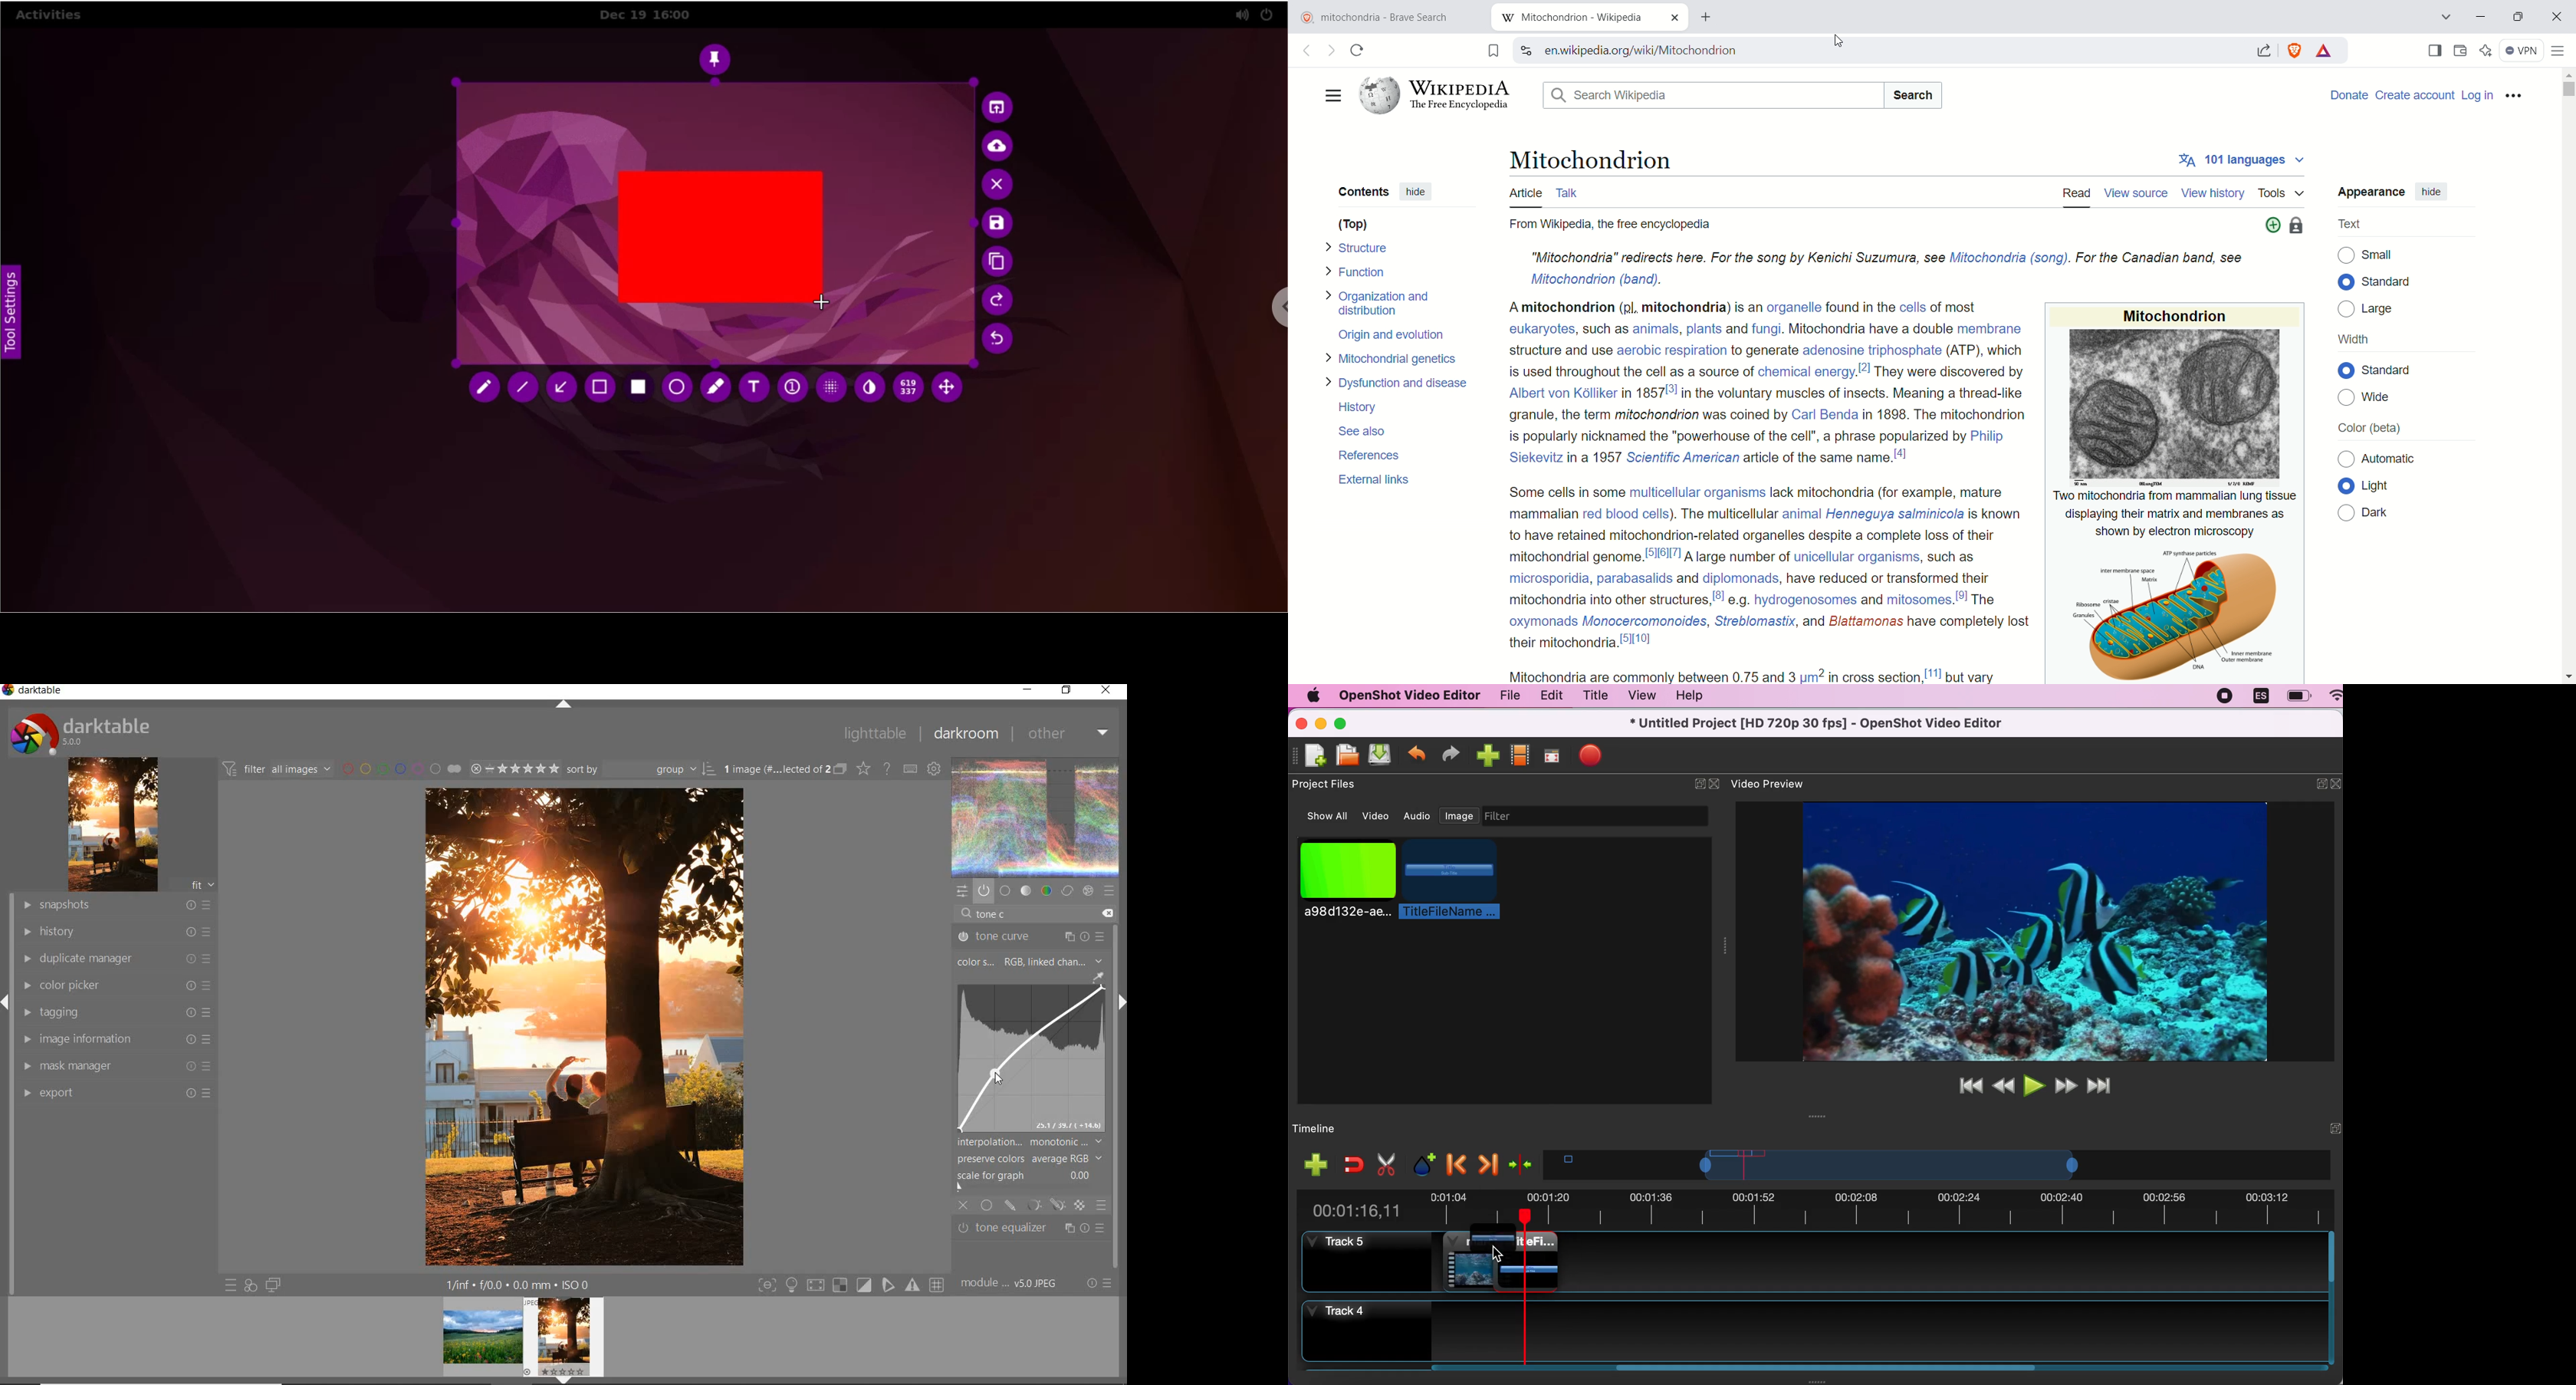 The height and width of the screenshot is (1400, 2576). I want to click on full screen, so click(1554, 753).